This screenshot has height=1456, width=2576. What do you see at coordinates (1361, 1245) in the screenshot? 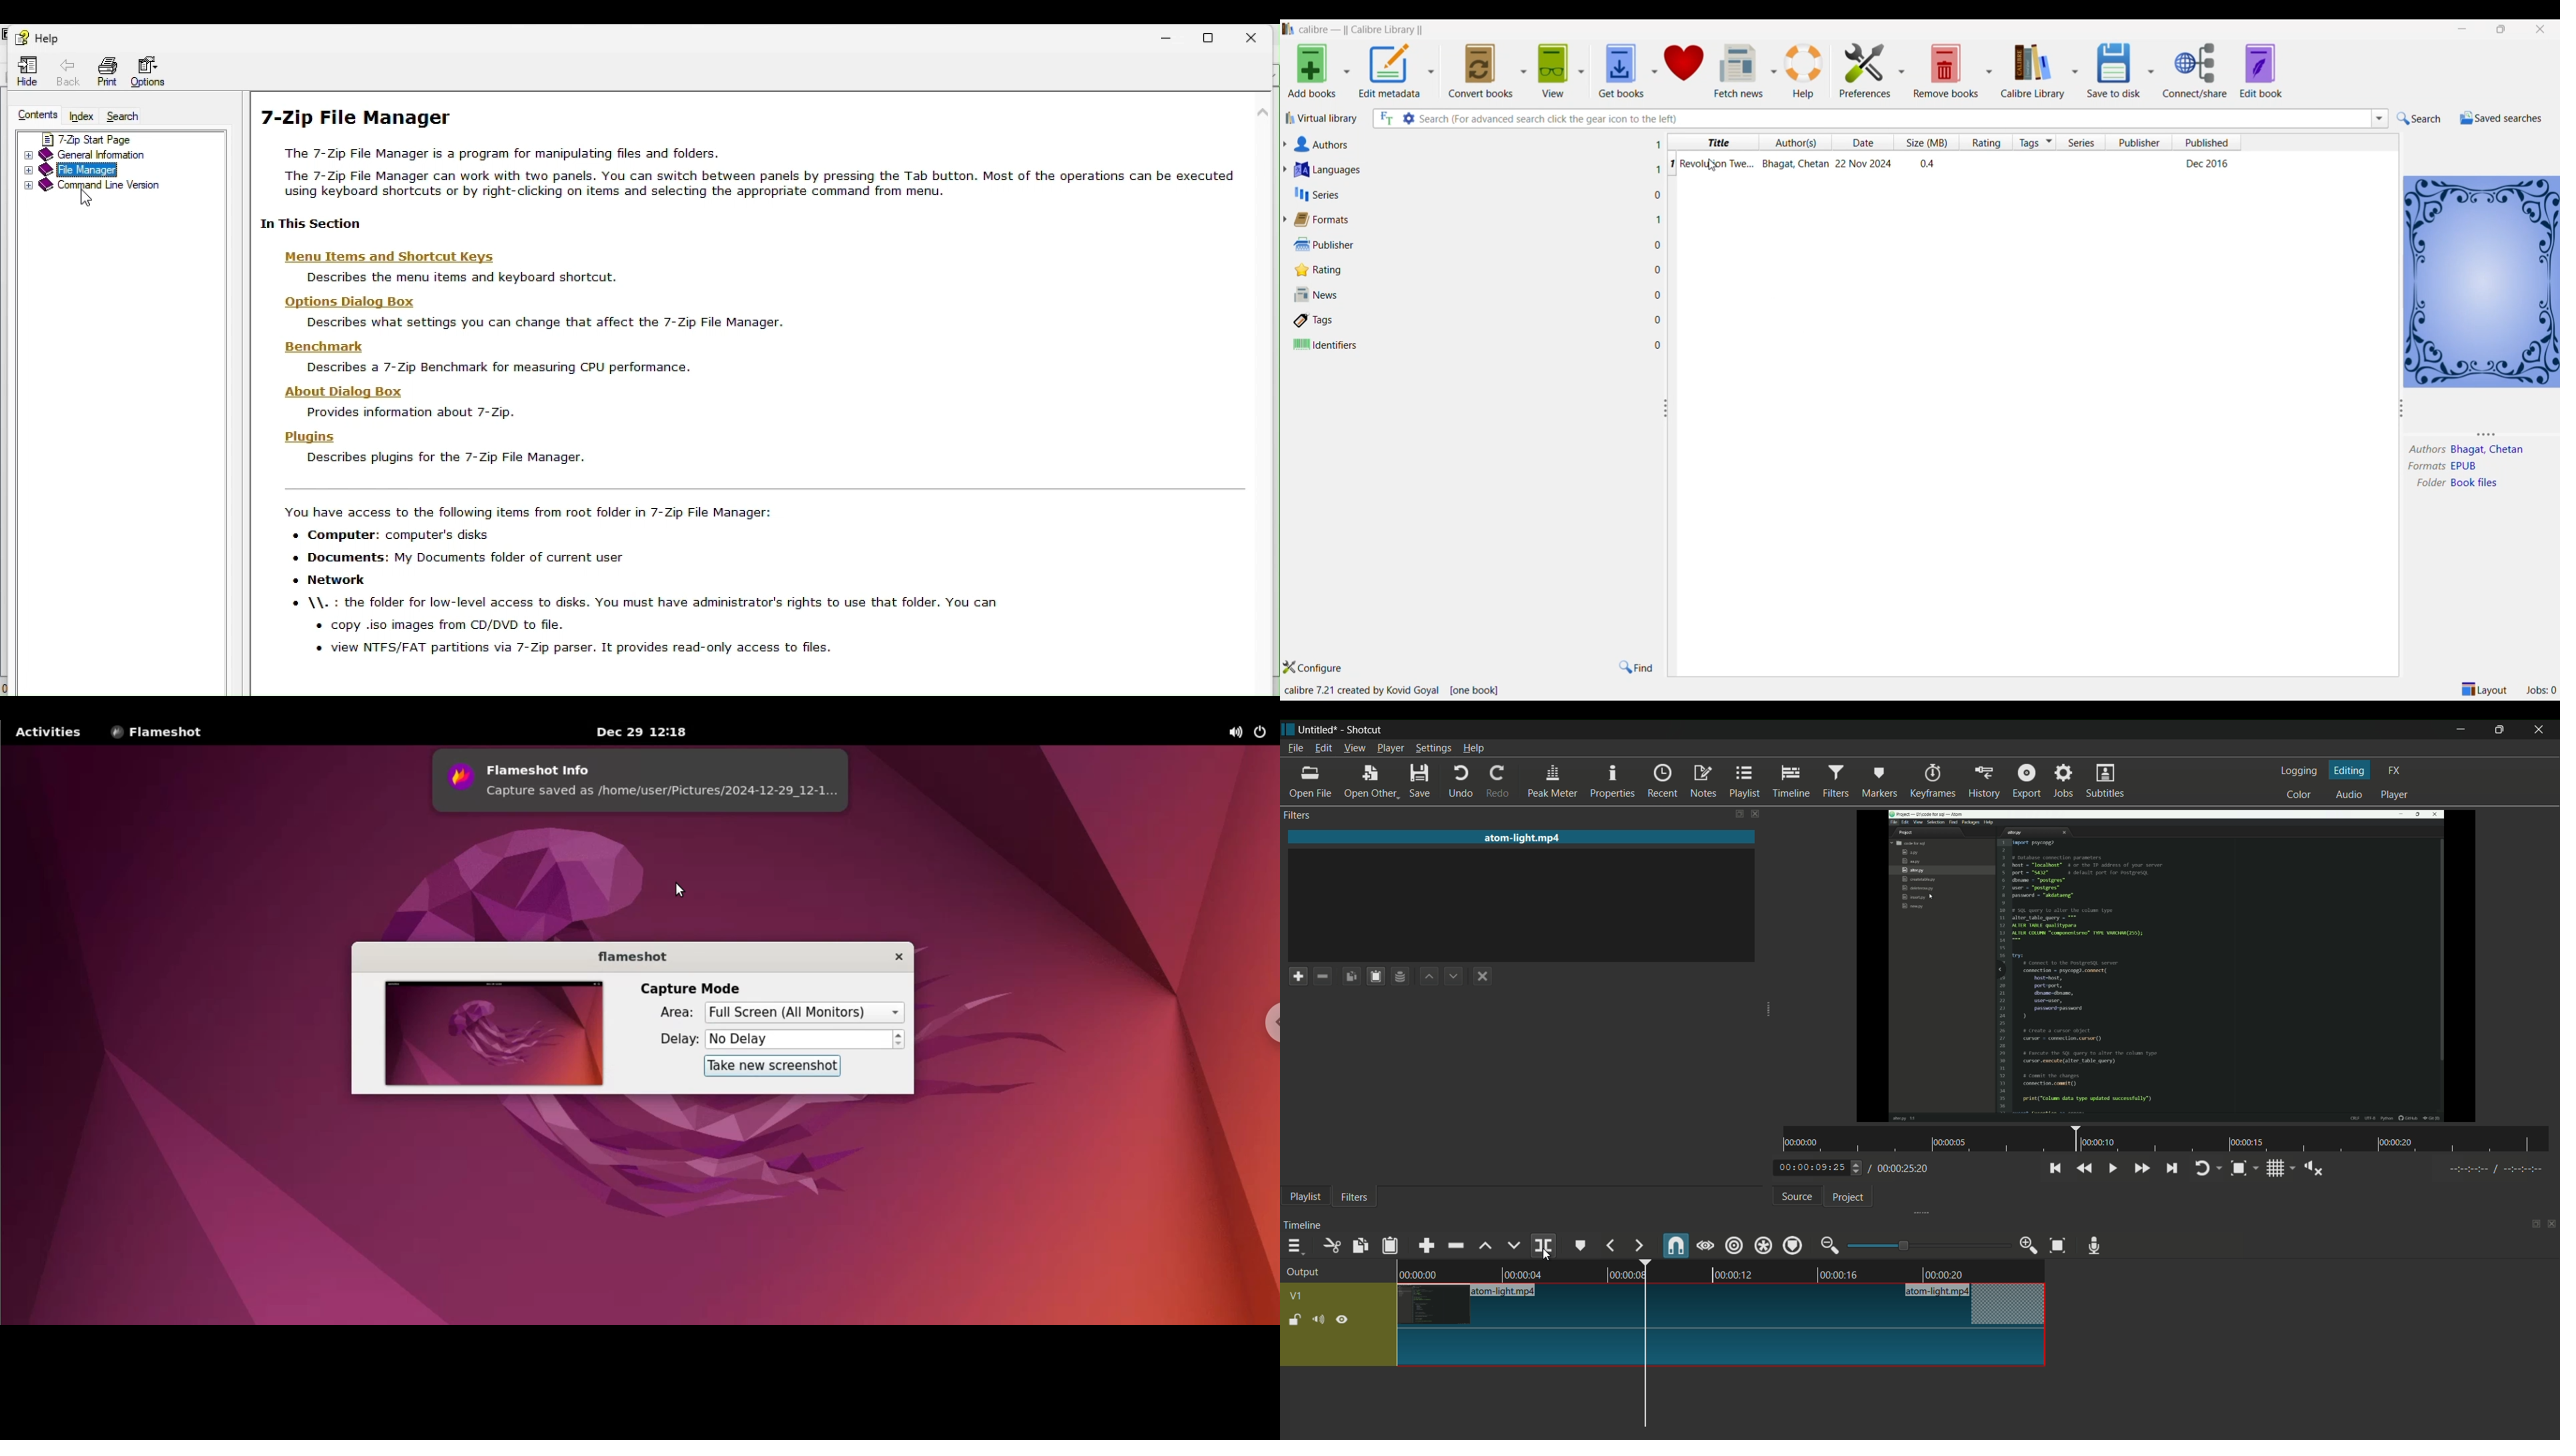
I see `copy checked filters` at bounding box center [1361, 1245].